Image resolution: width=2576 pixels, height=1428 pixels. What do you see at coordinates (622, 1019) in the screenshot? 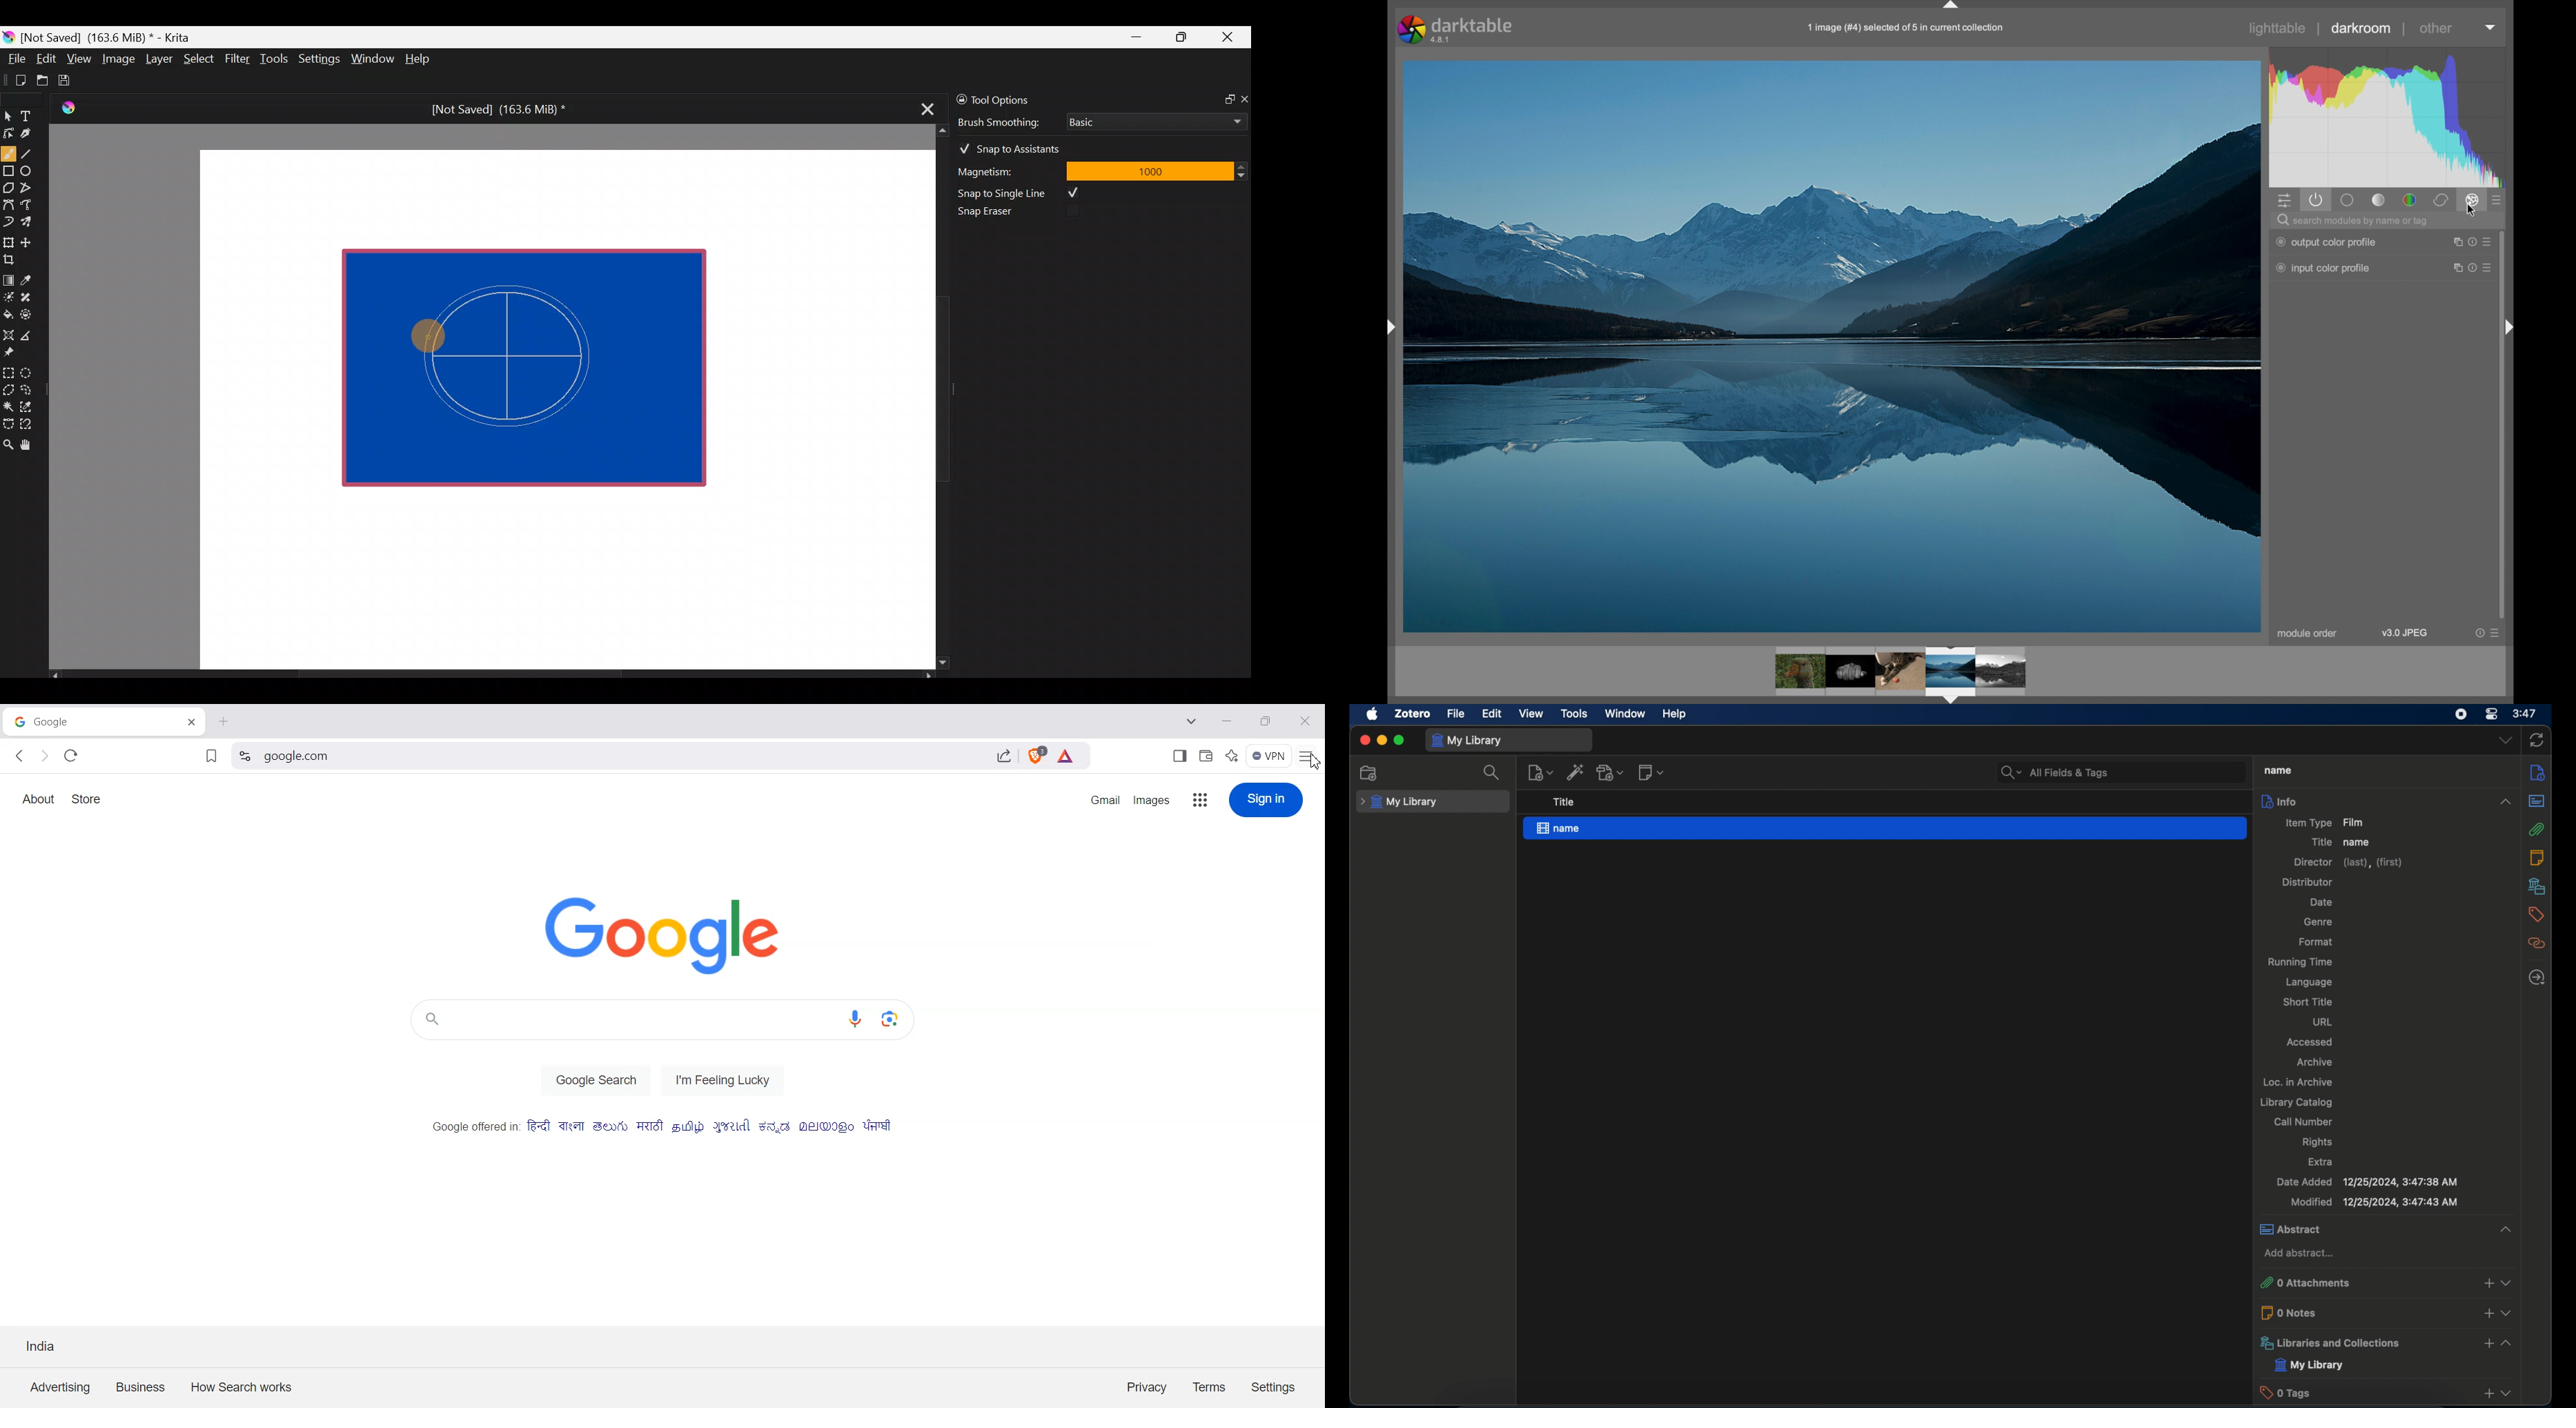
I see `Search bar` at bounding box center [622, 1019].